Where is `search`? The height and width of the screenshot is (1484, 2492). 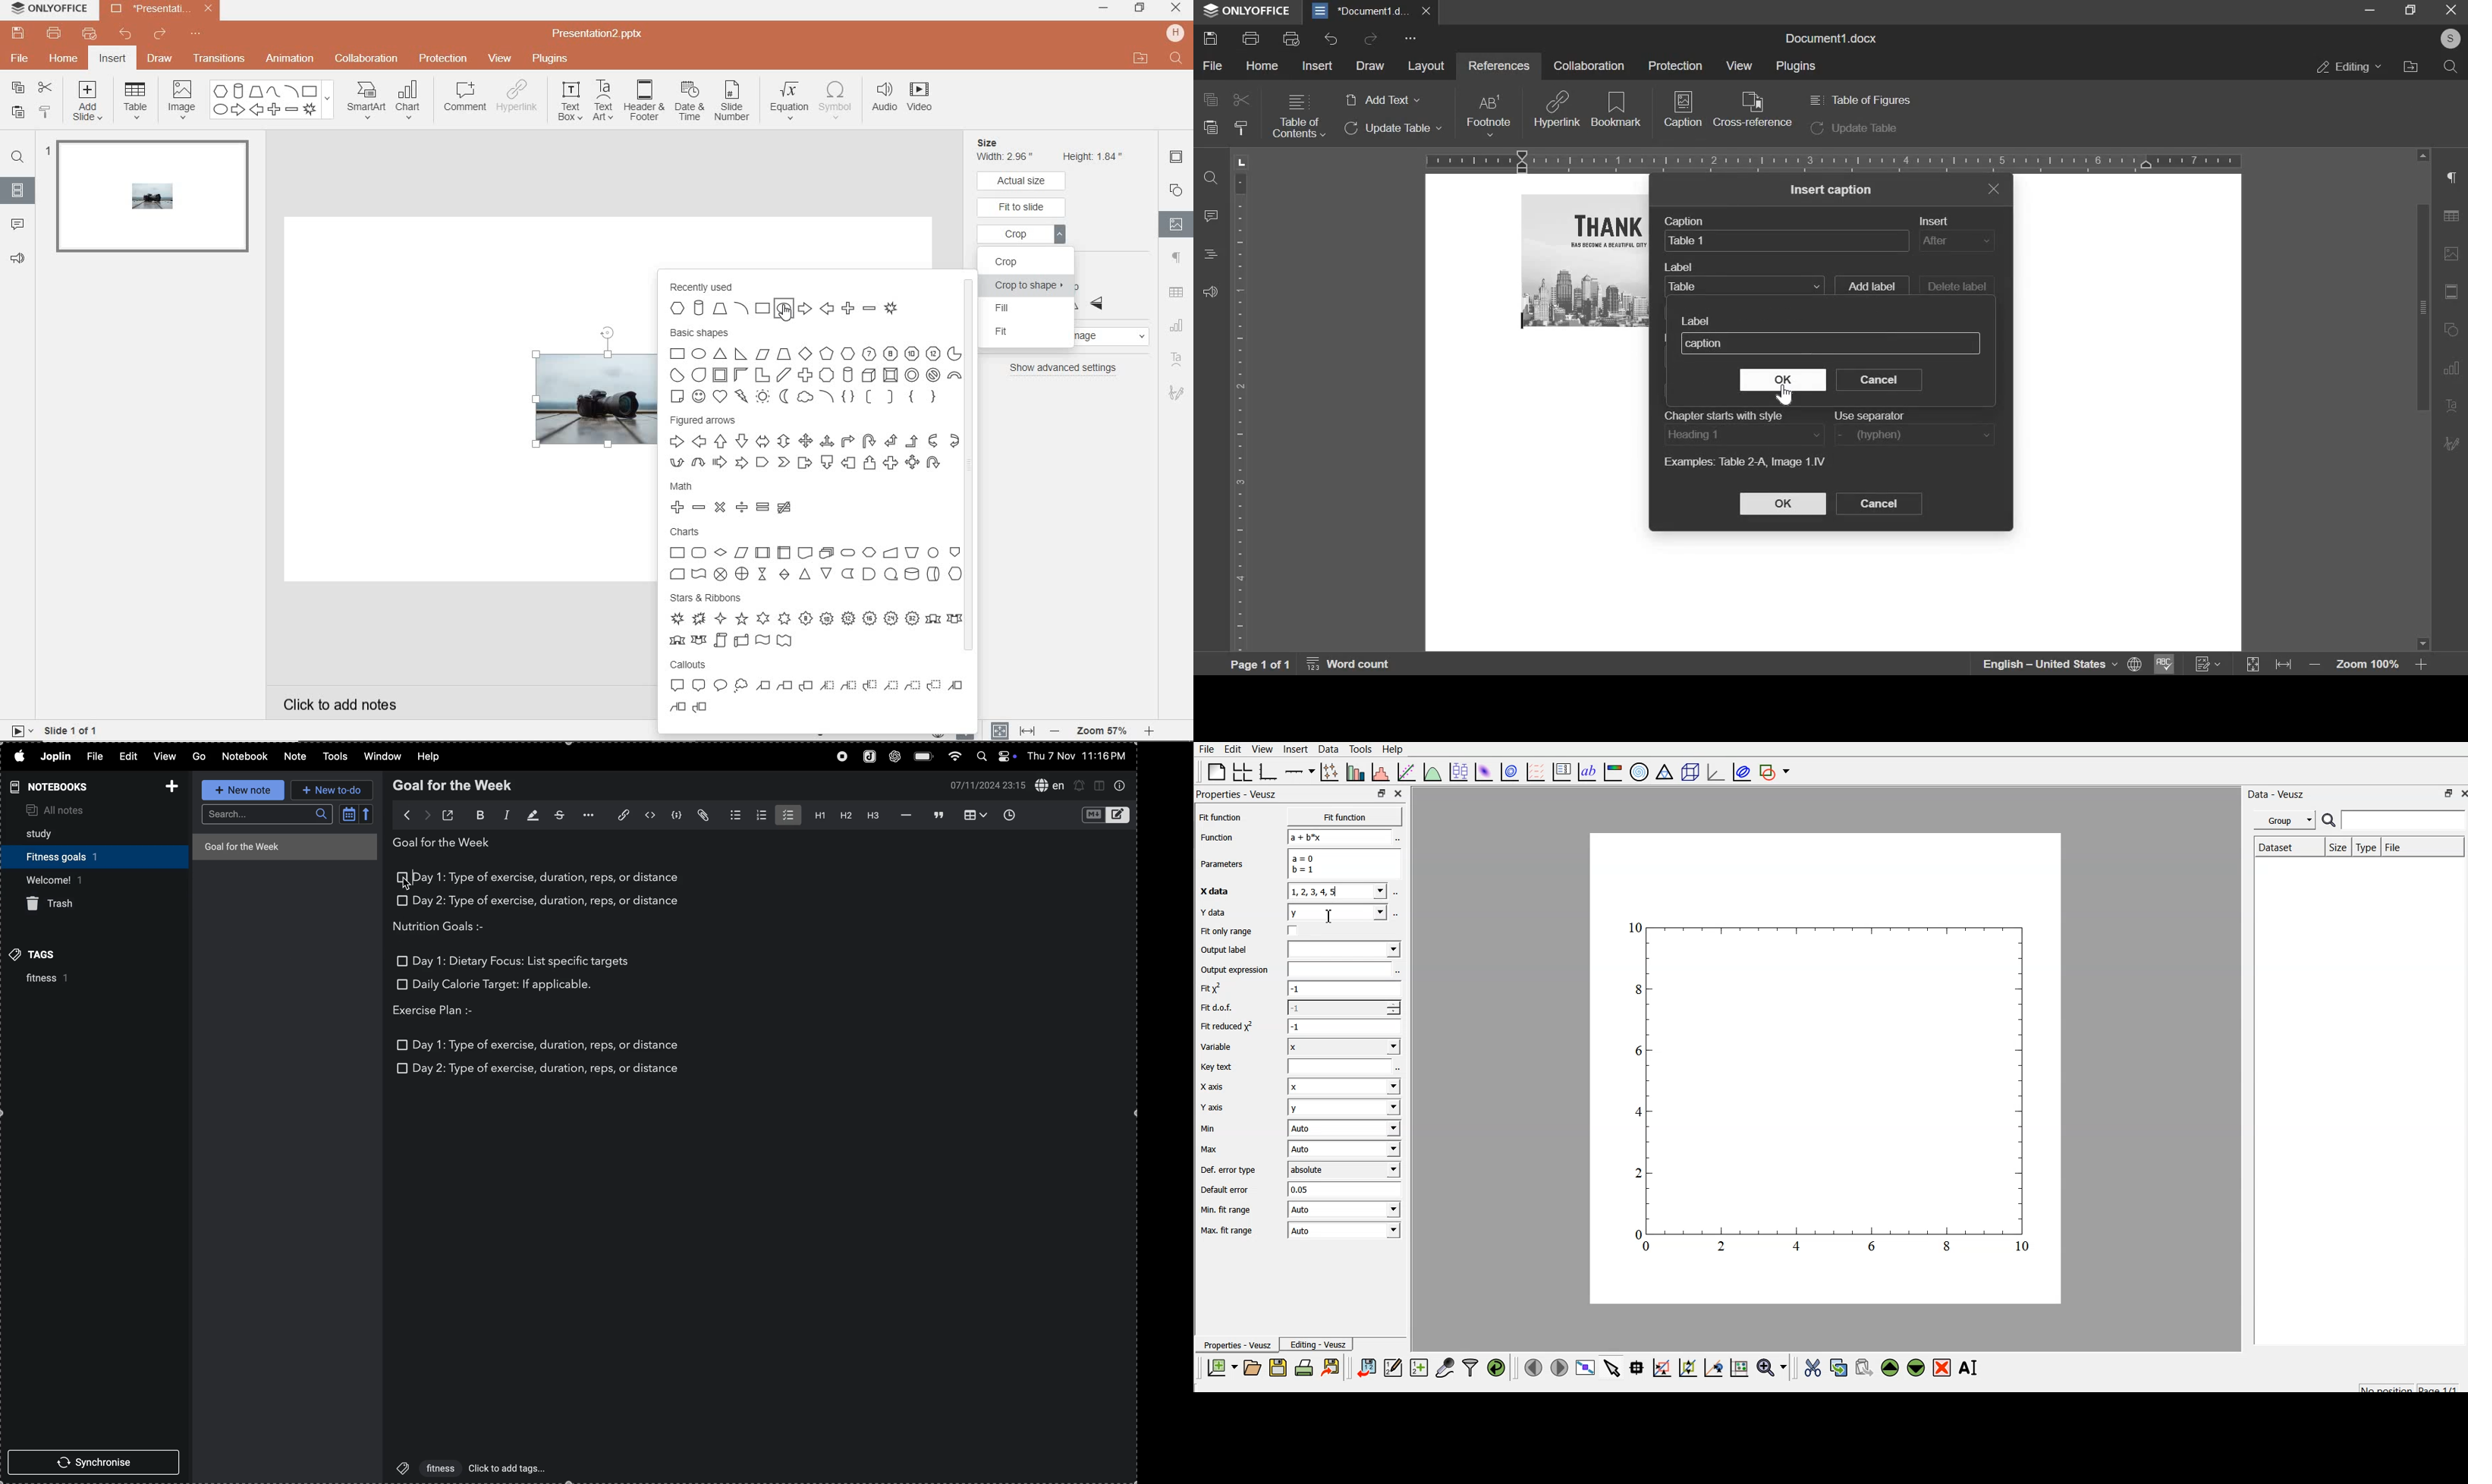 search is located at coordinates (2329, 821).